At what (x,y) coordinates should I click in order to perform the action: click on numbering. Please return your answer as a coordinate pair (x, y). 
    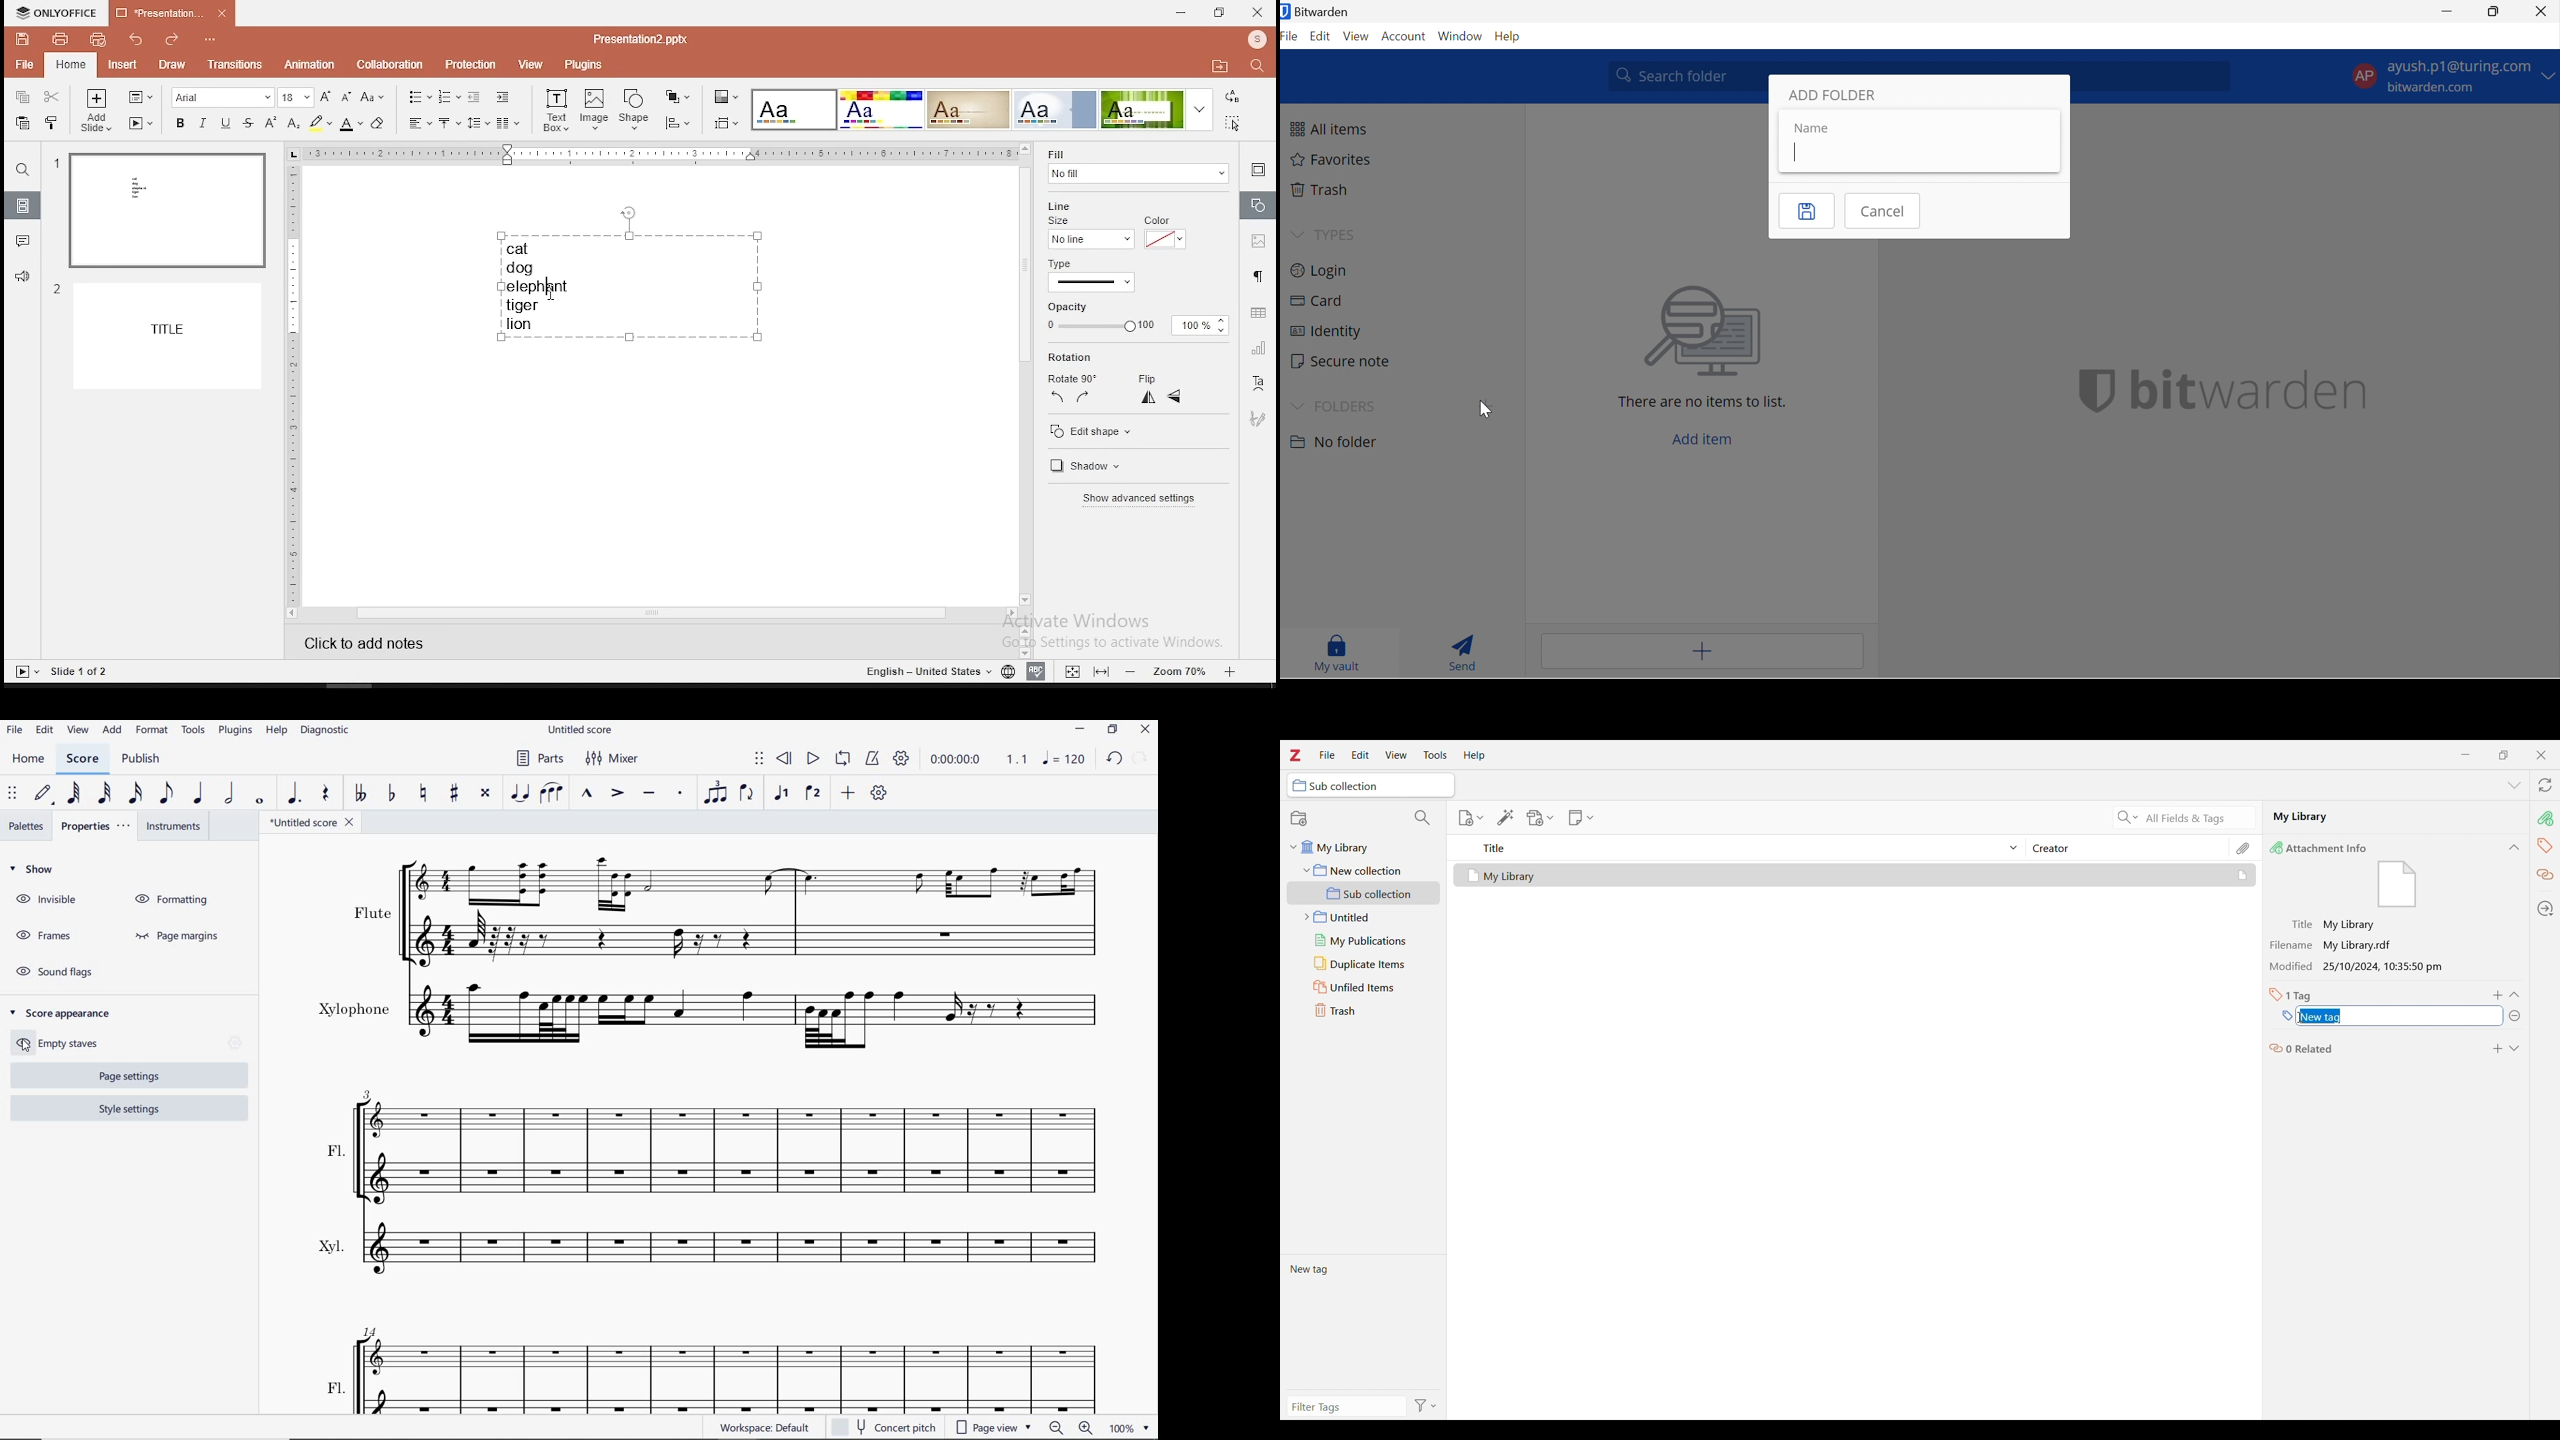
    Looking at the image, I should click on (450, 97).